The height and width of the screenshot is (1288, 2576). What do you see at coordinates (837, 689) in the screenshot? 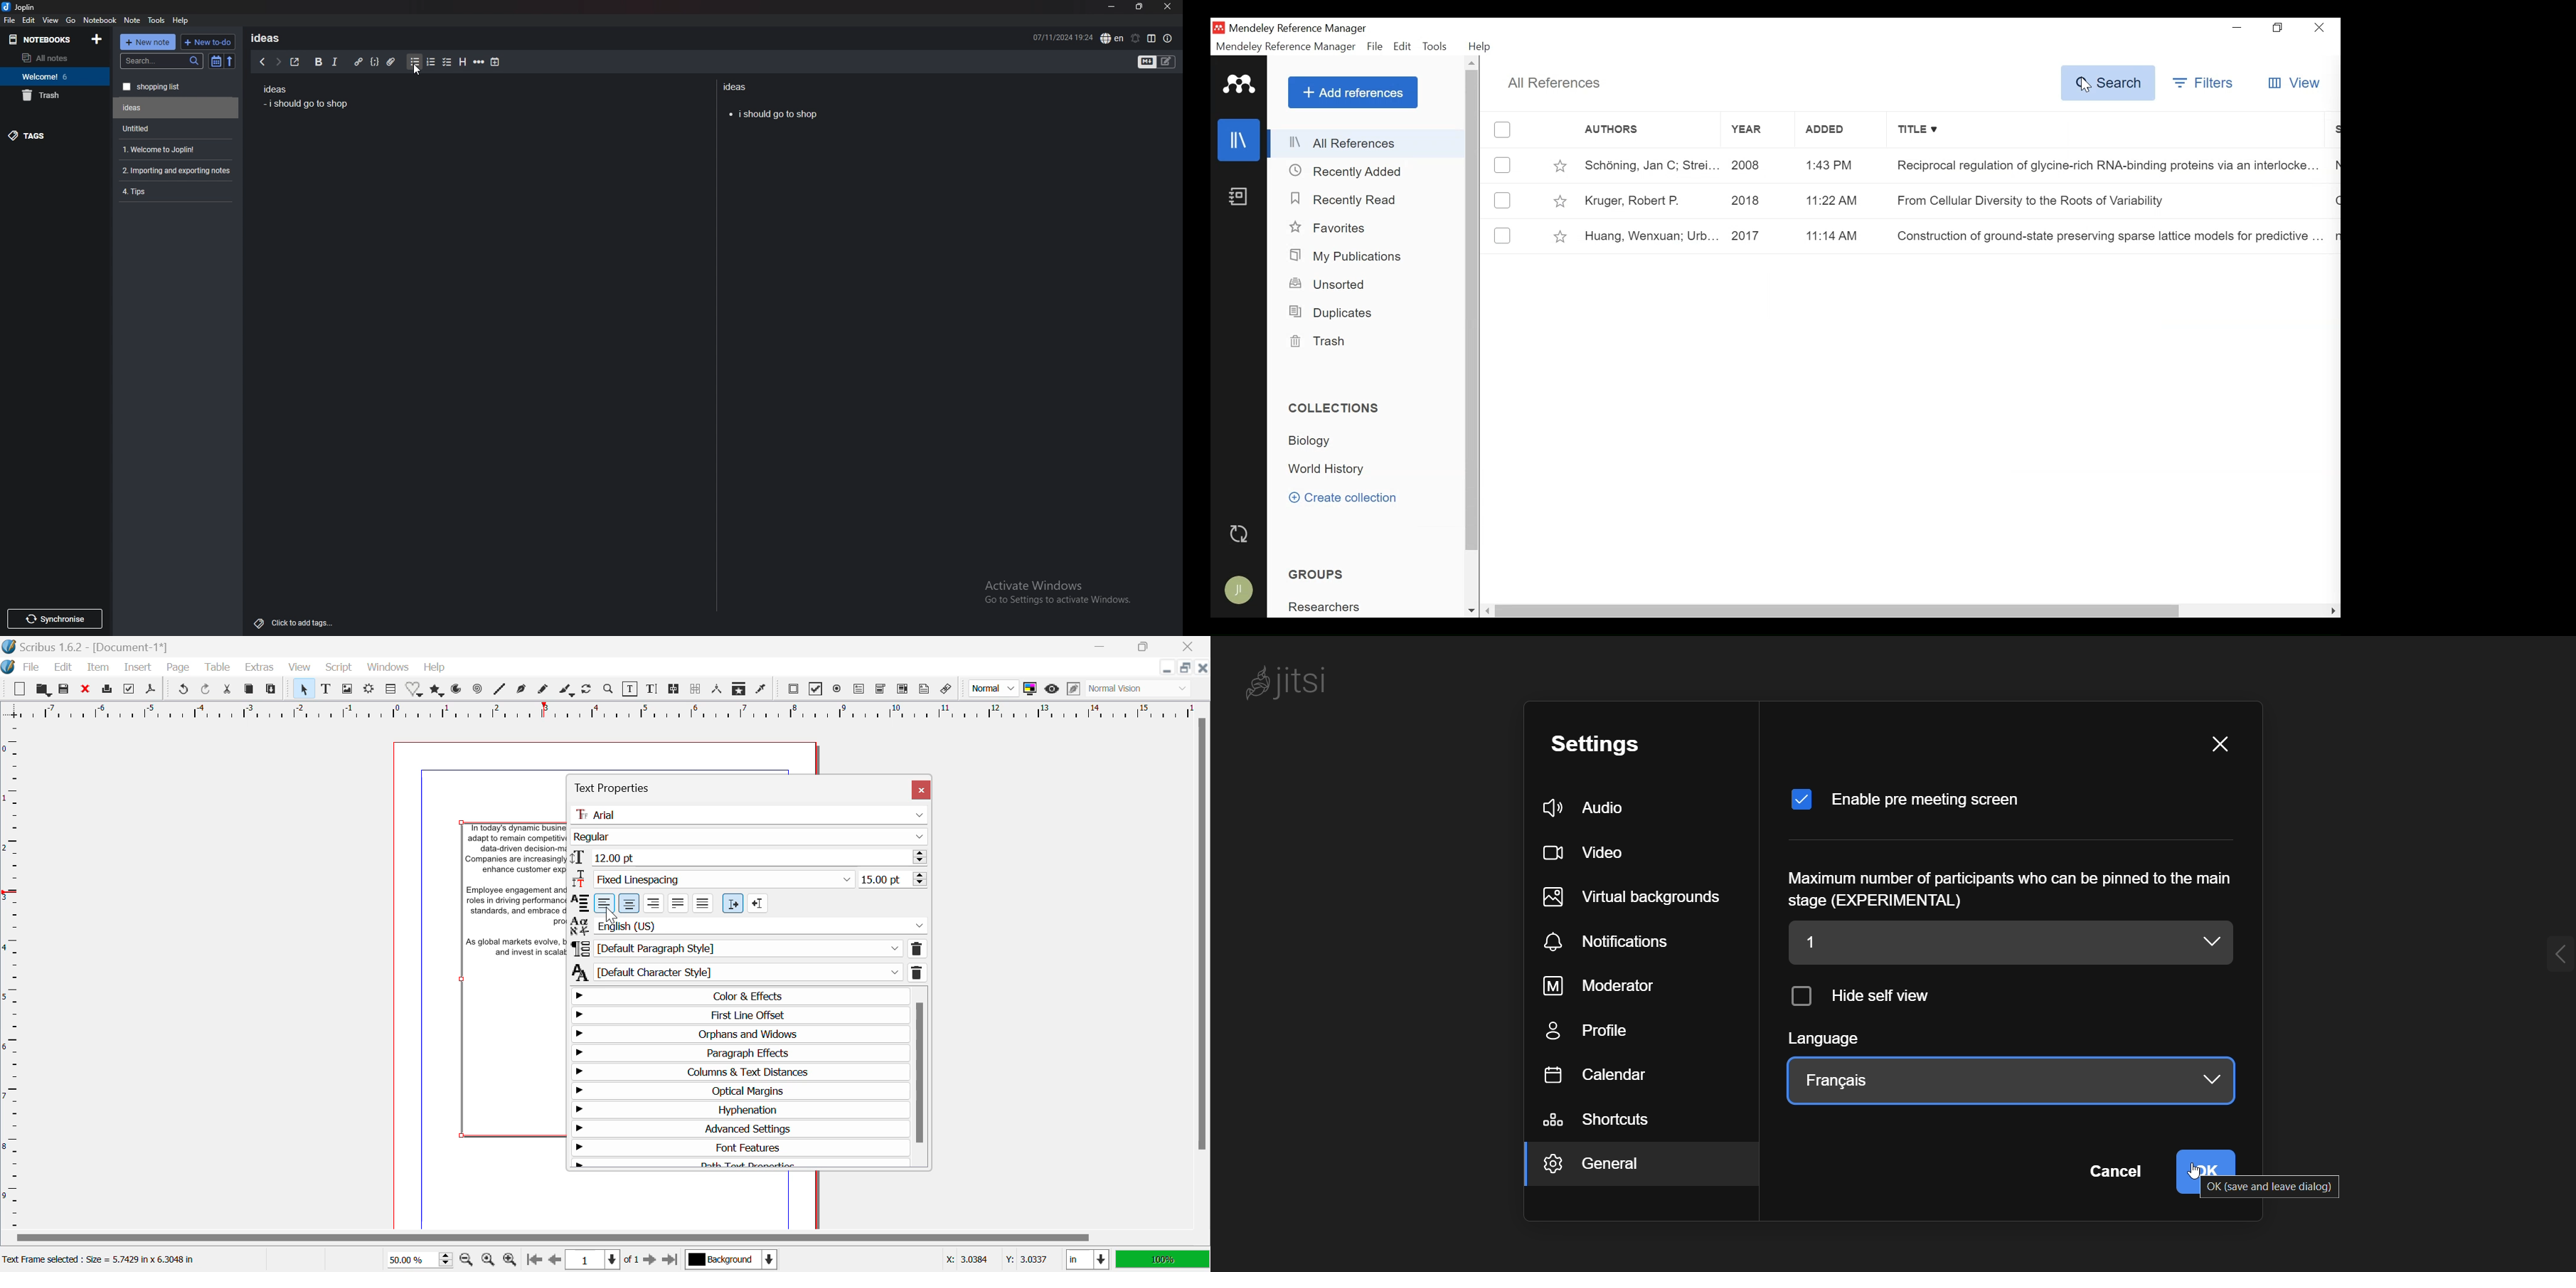
I see `Pdf Radio Button` at bounding box center [837, 689].